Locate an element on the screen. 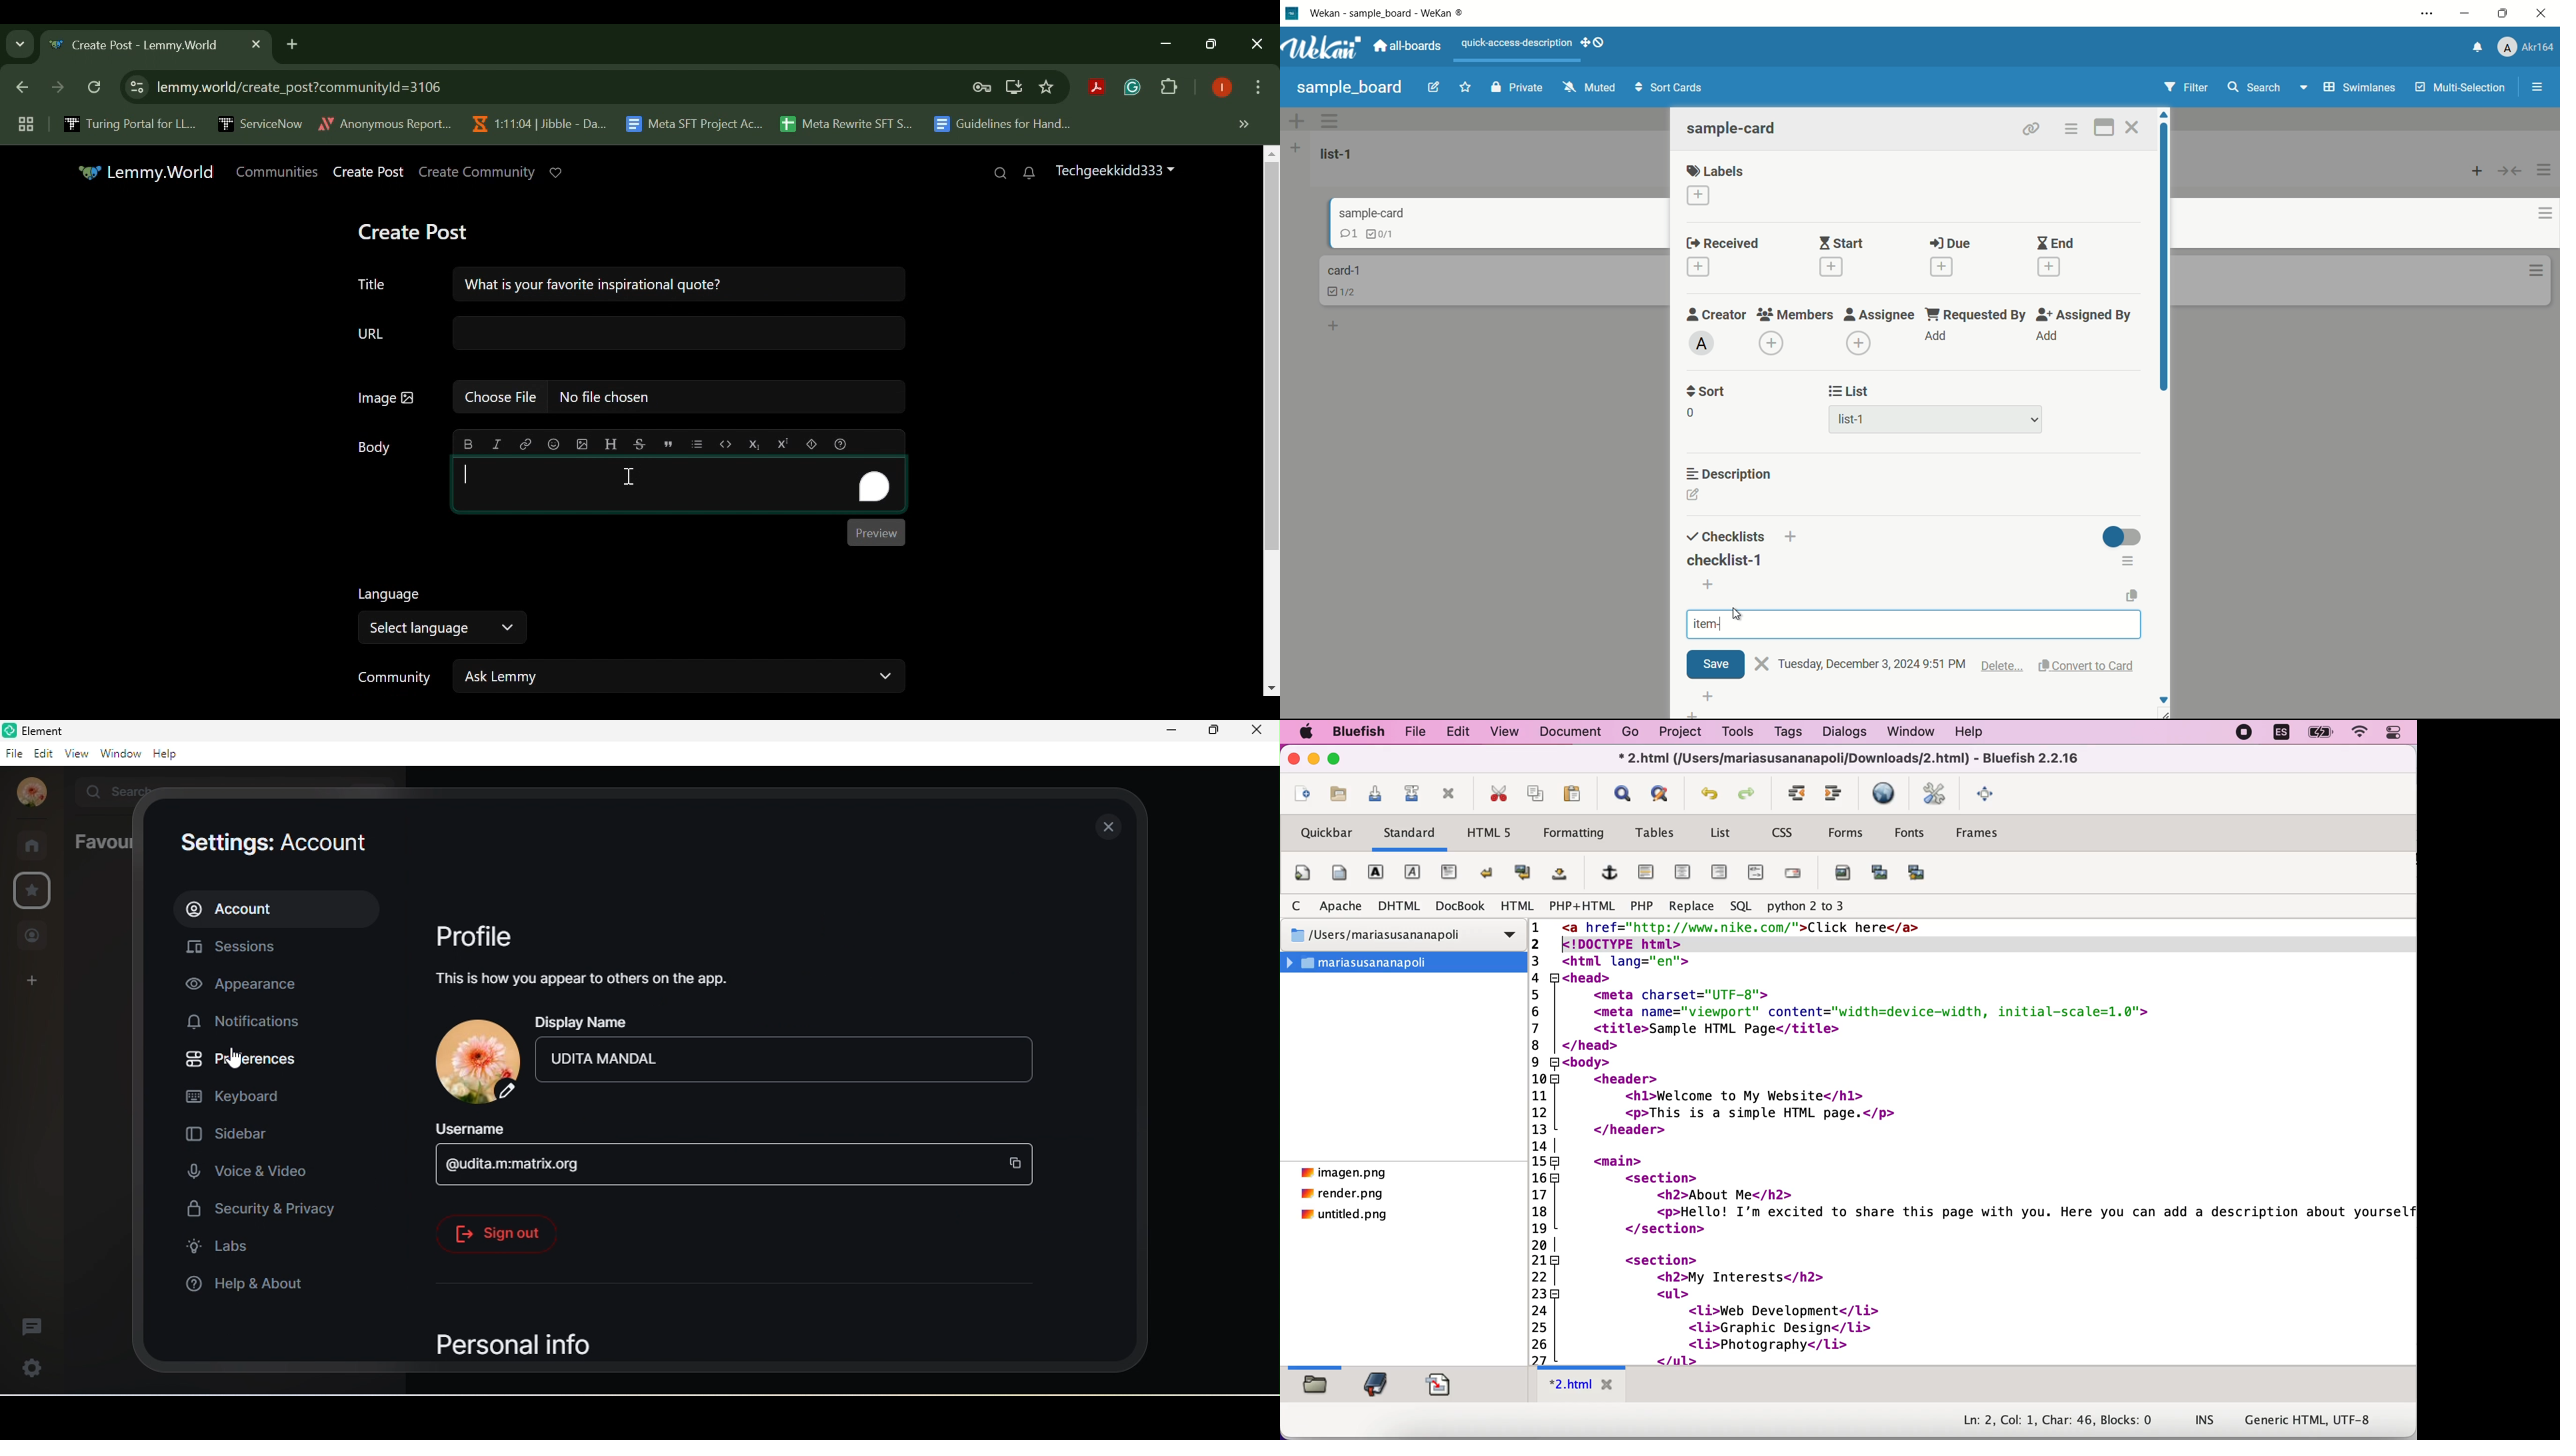  Community is located at coordinates (390, 678).